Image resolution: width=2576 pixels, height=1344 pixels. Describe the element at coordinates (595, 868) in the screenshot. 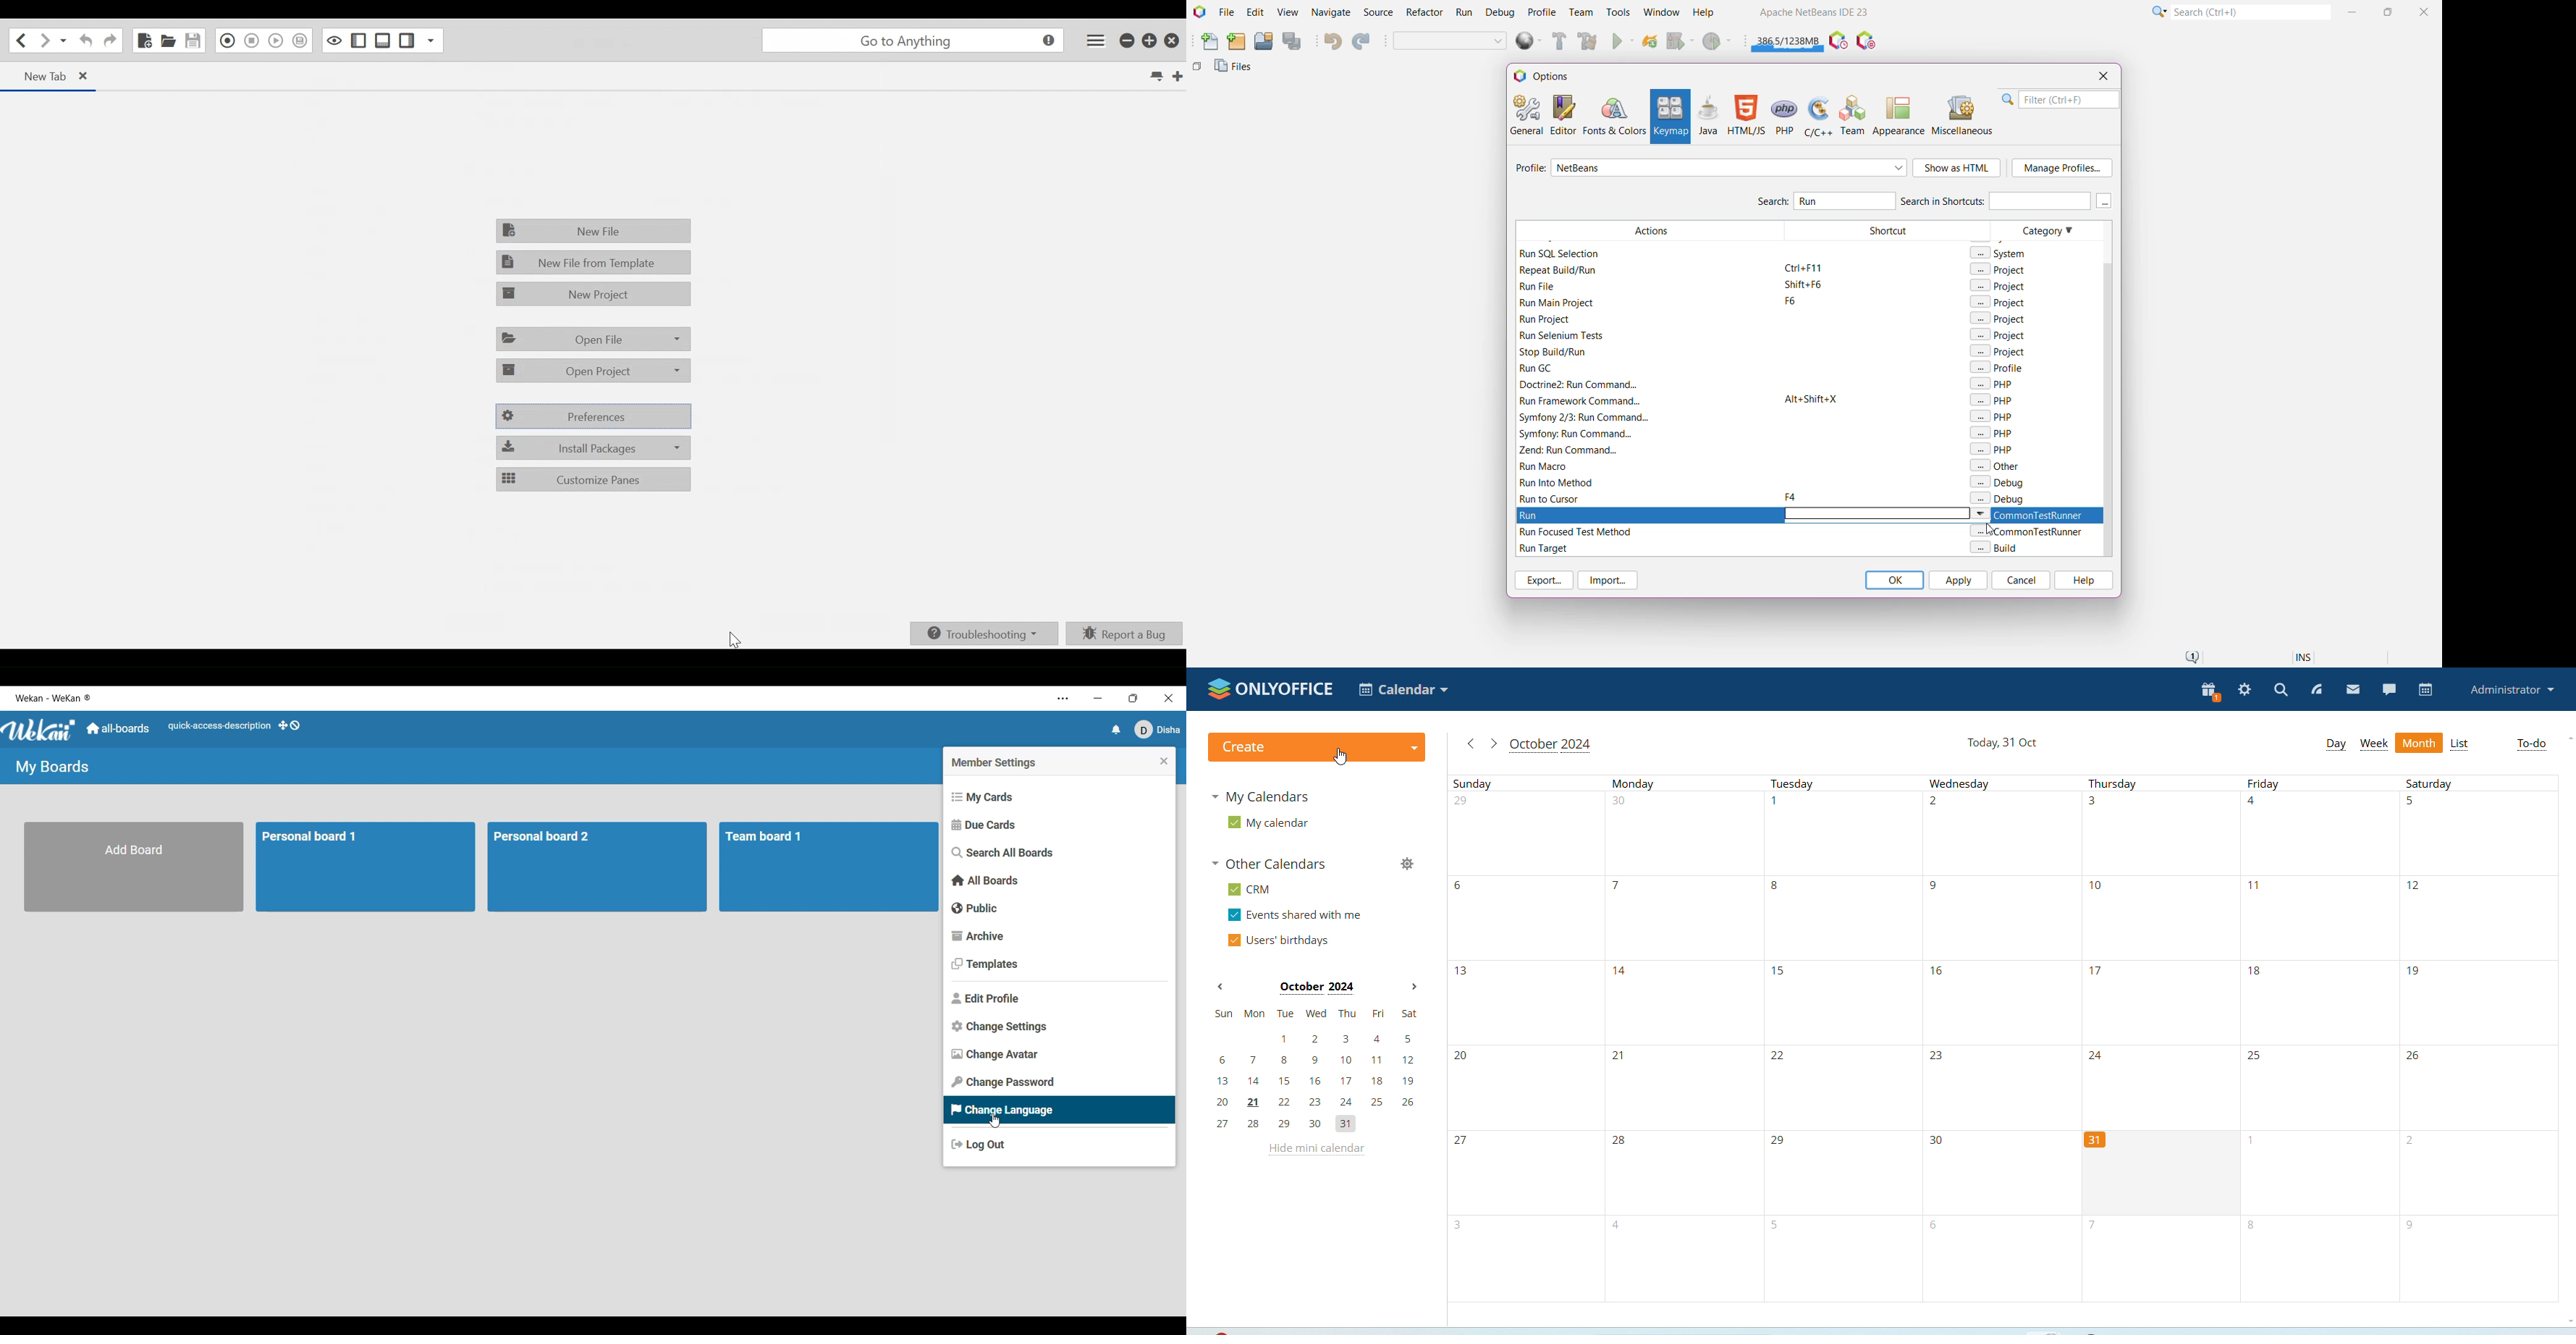

I see `Personal board 2` at that location.